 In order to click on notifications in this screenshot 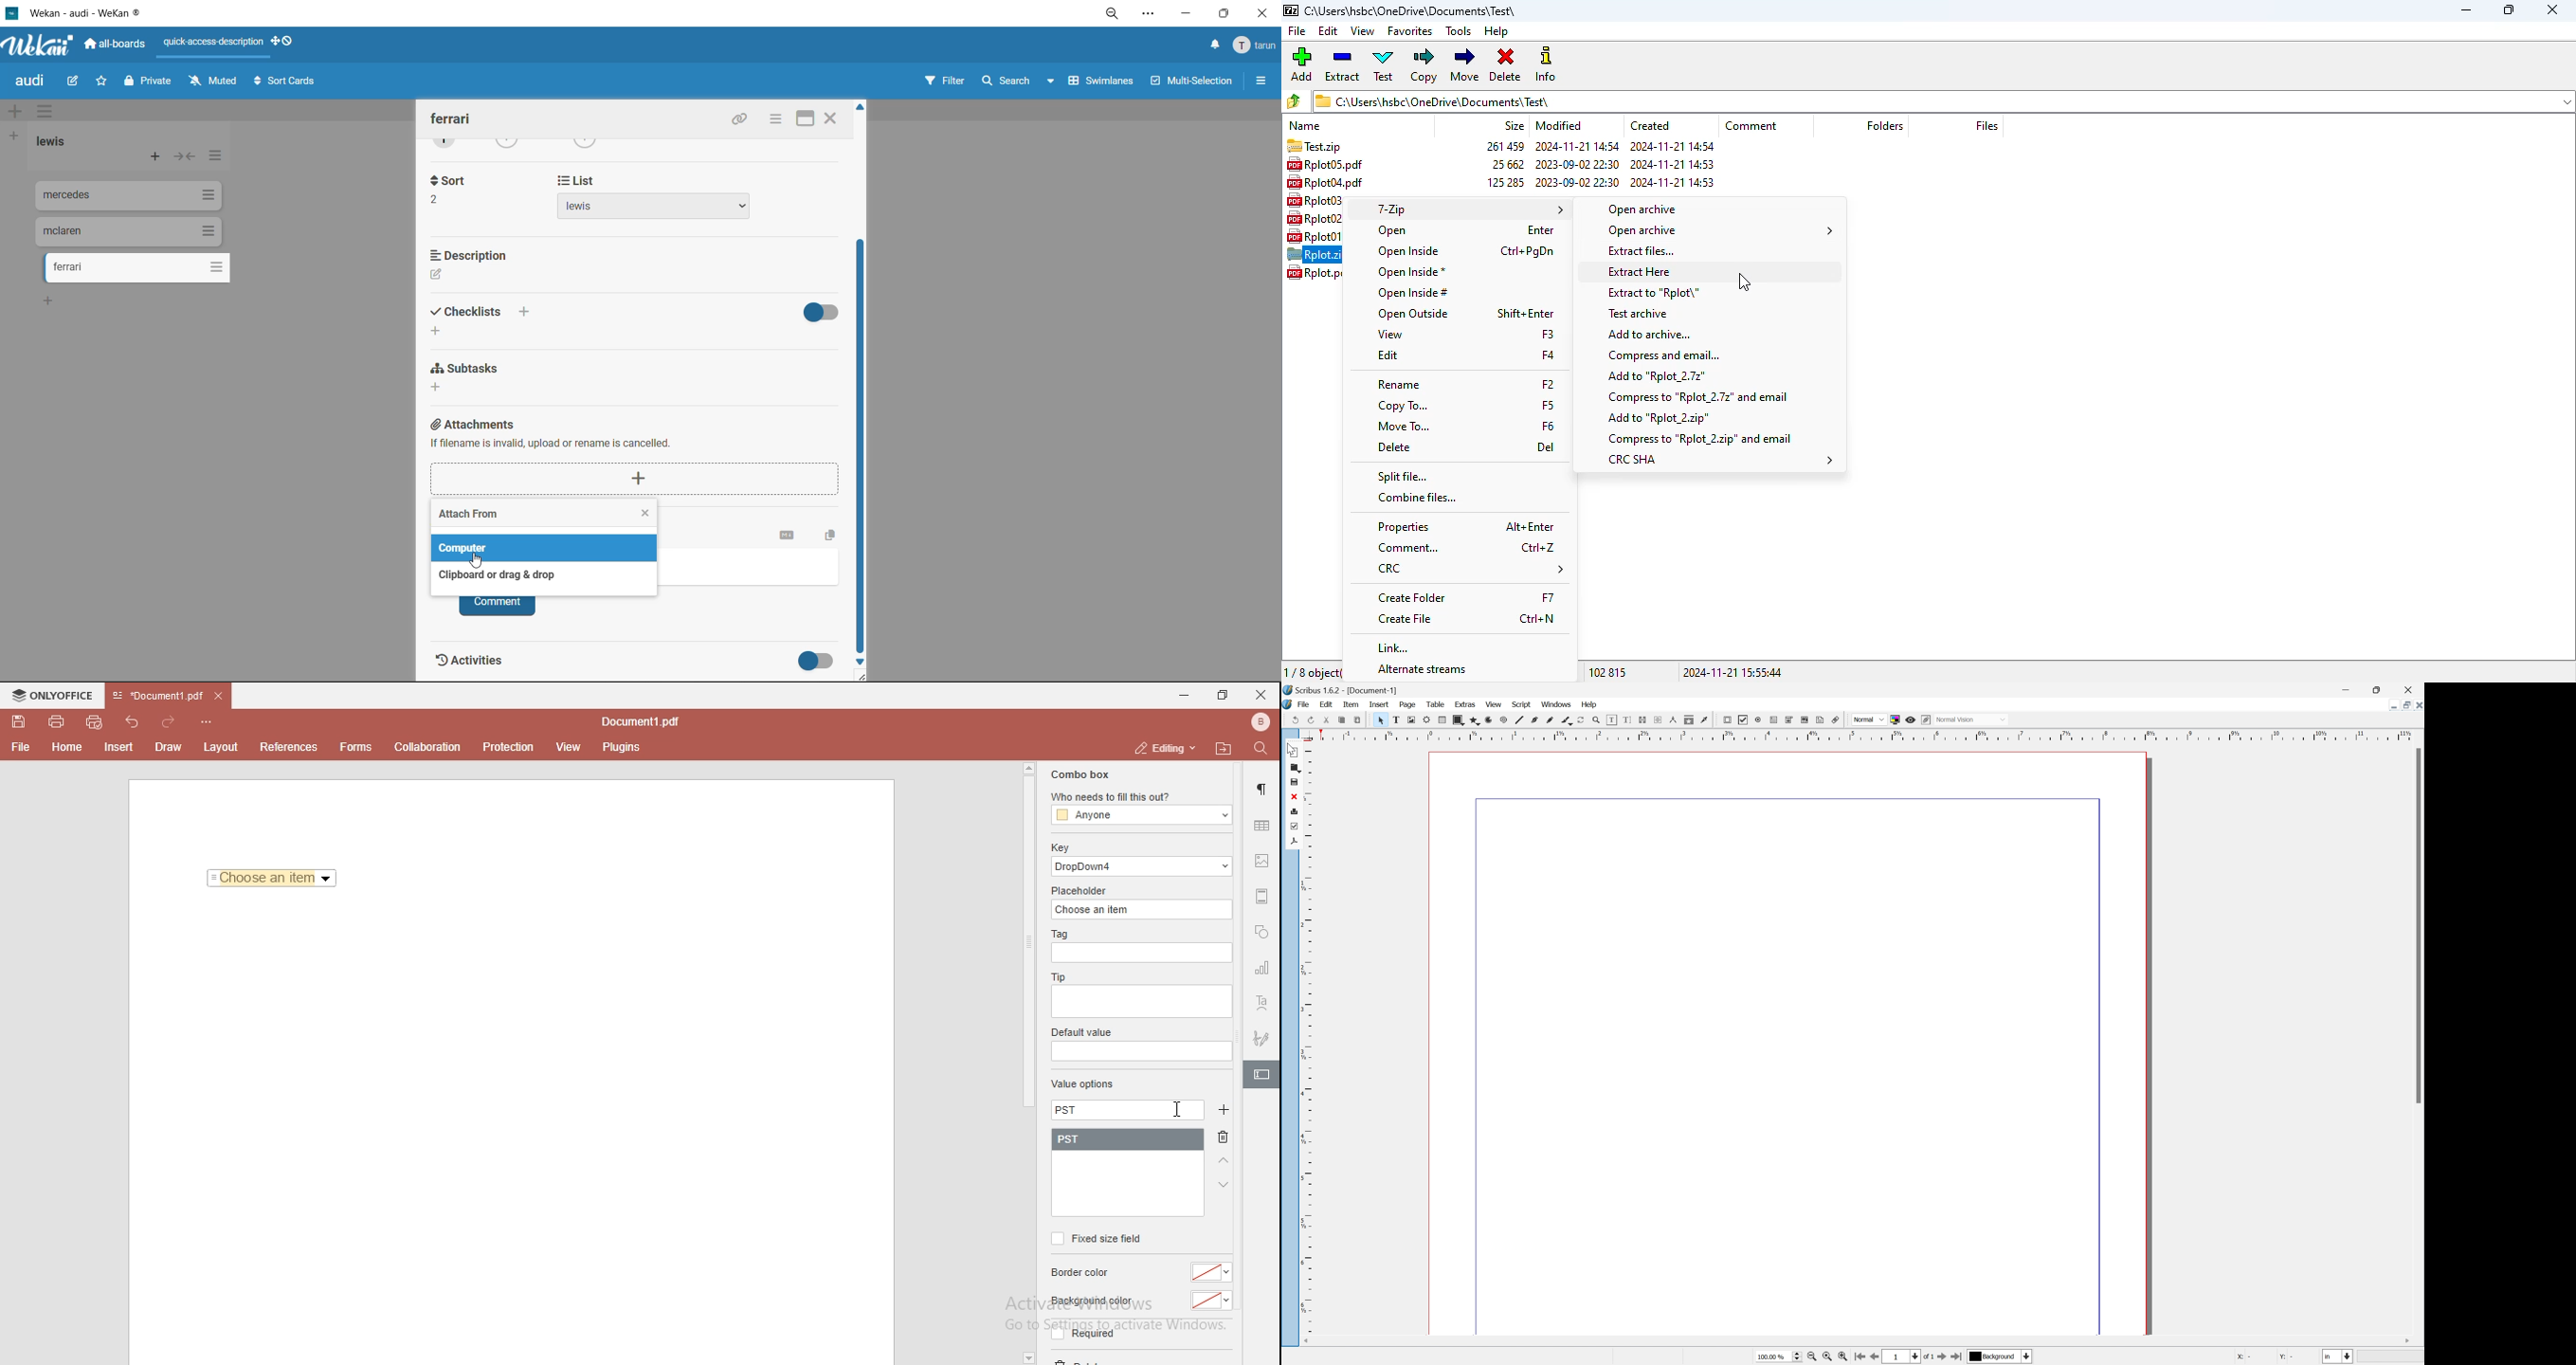, I will do `click(1216, 45)`.